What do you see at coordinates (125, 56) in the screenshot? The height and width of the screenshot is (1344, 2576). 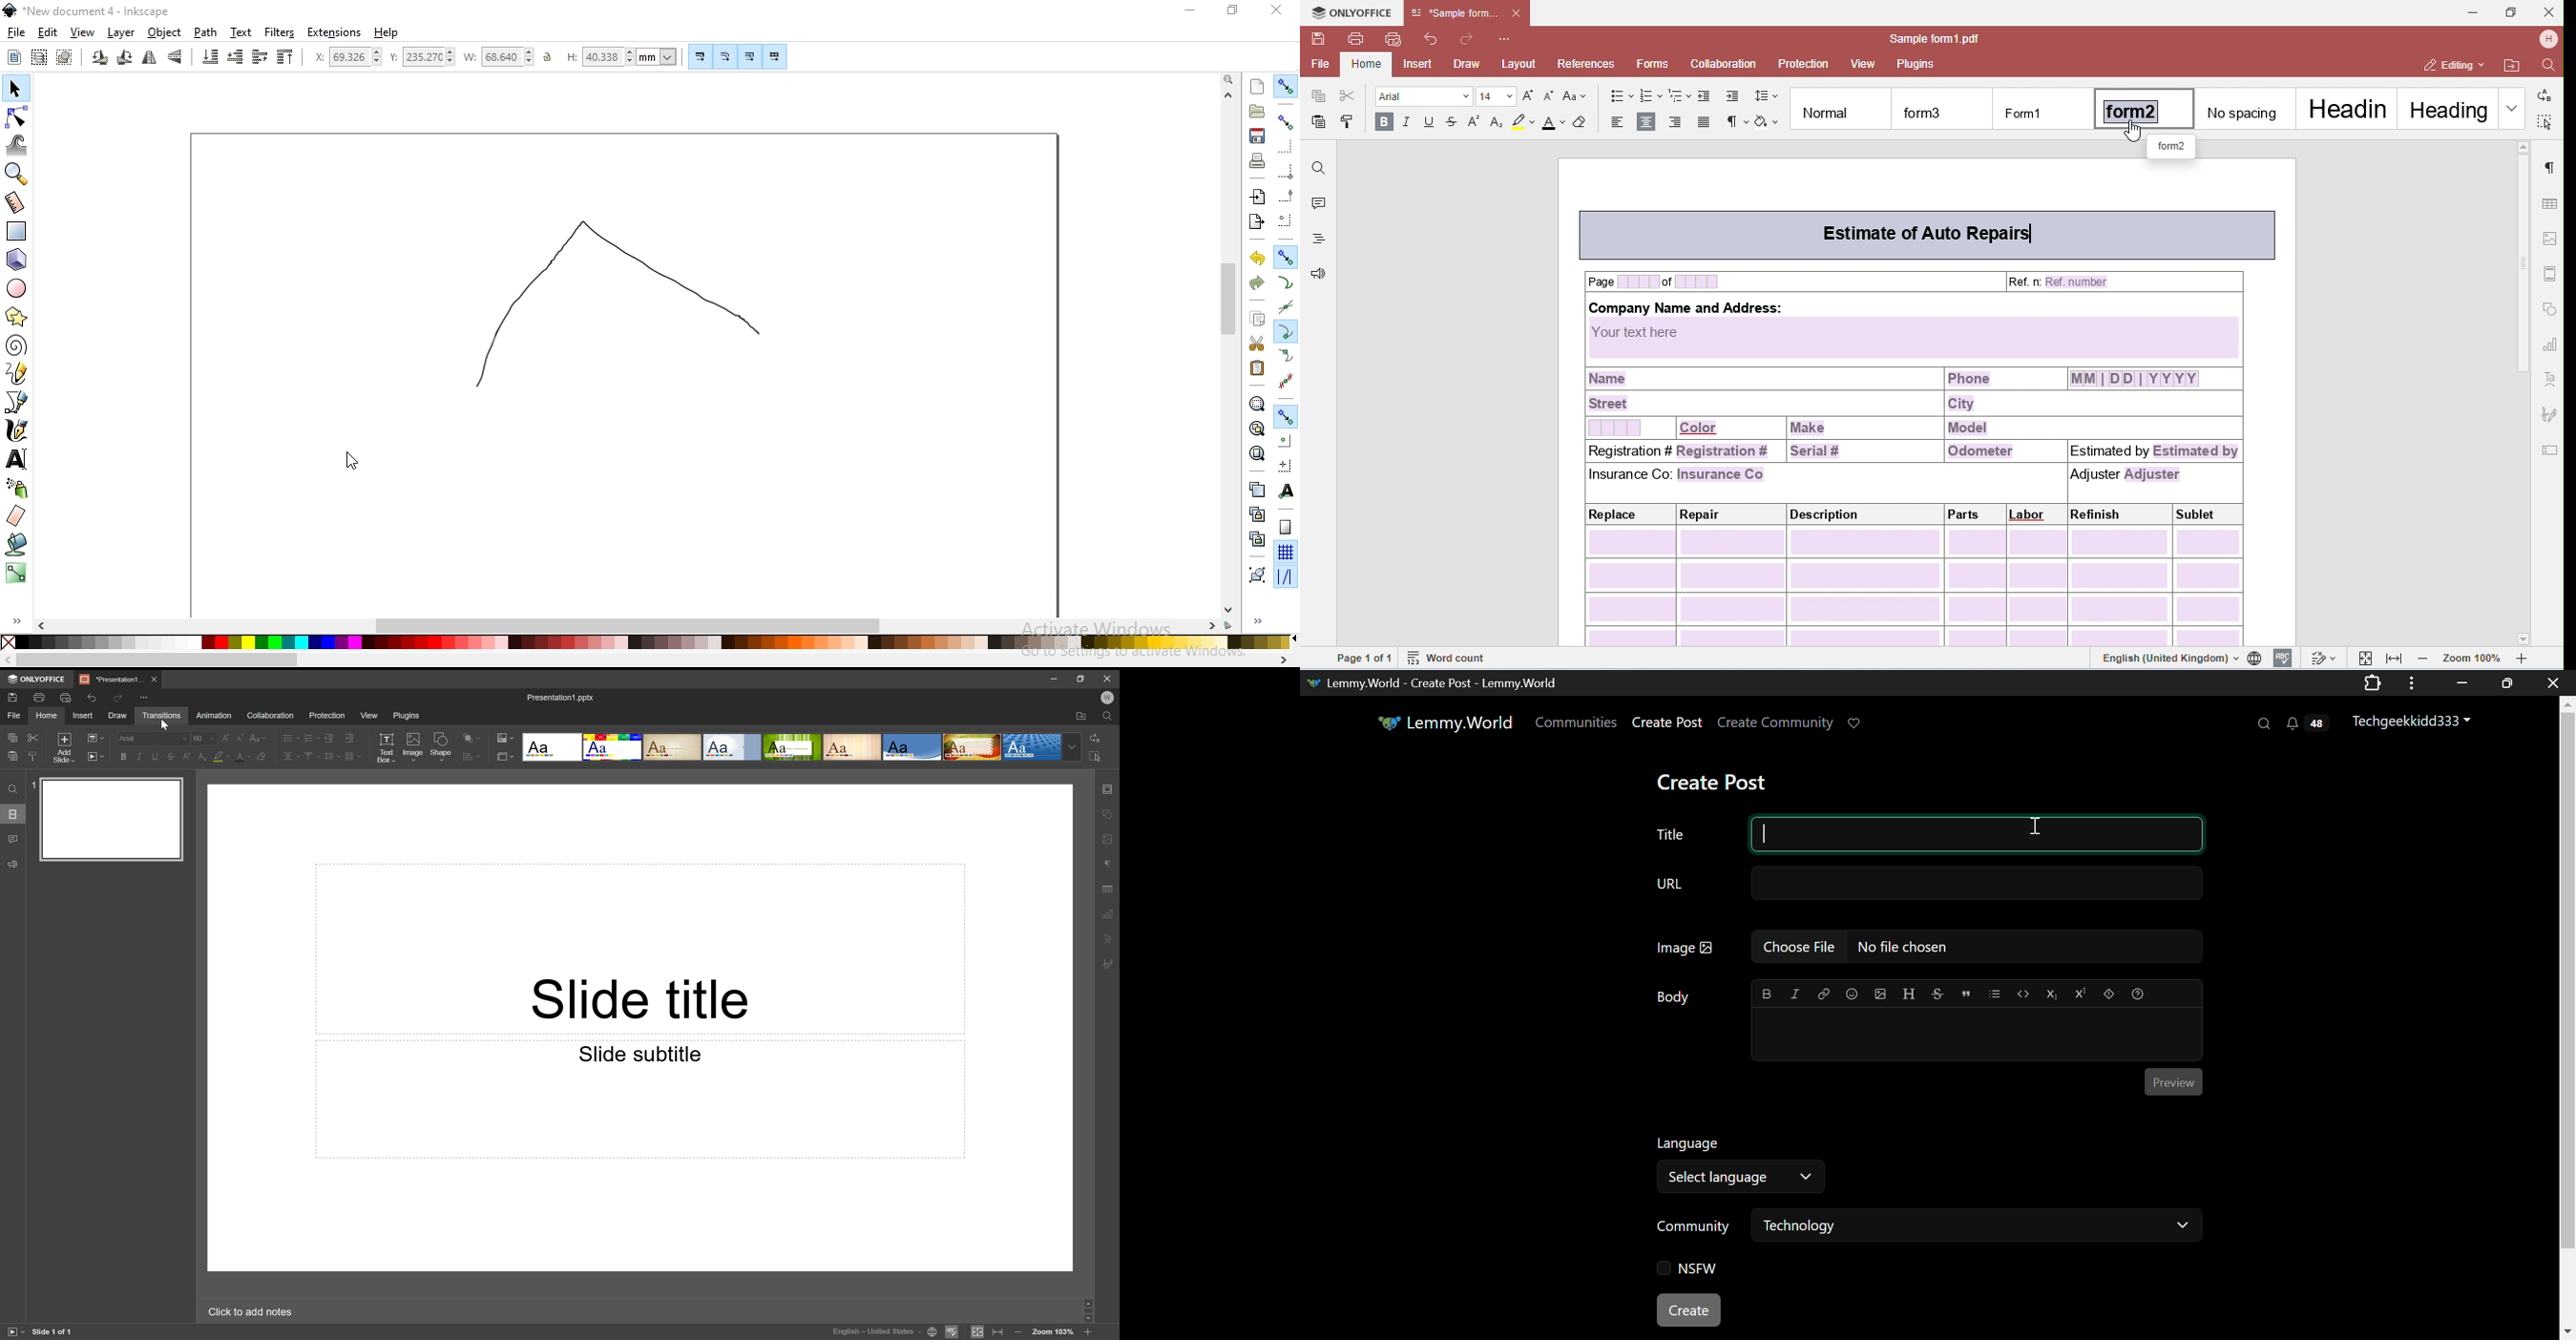 I see `rotate 90 clockwise` at bounding box center [125, 56].